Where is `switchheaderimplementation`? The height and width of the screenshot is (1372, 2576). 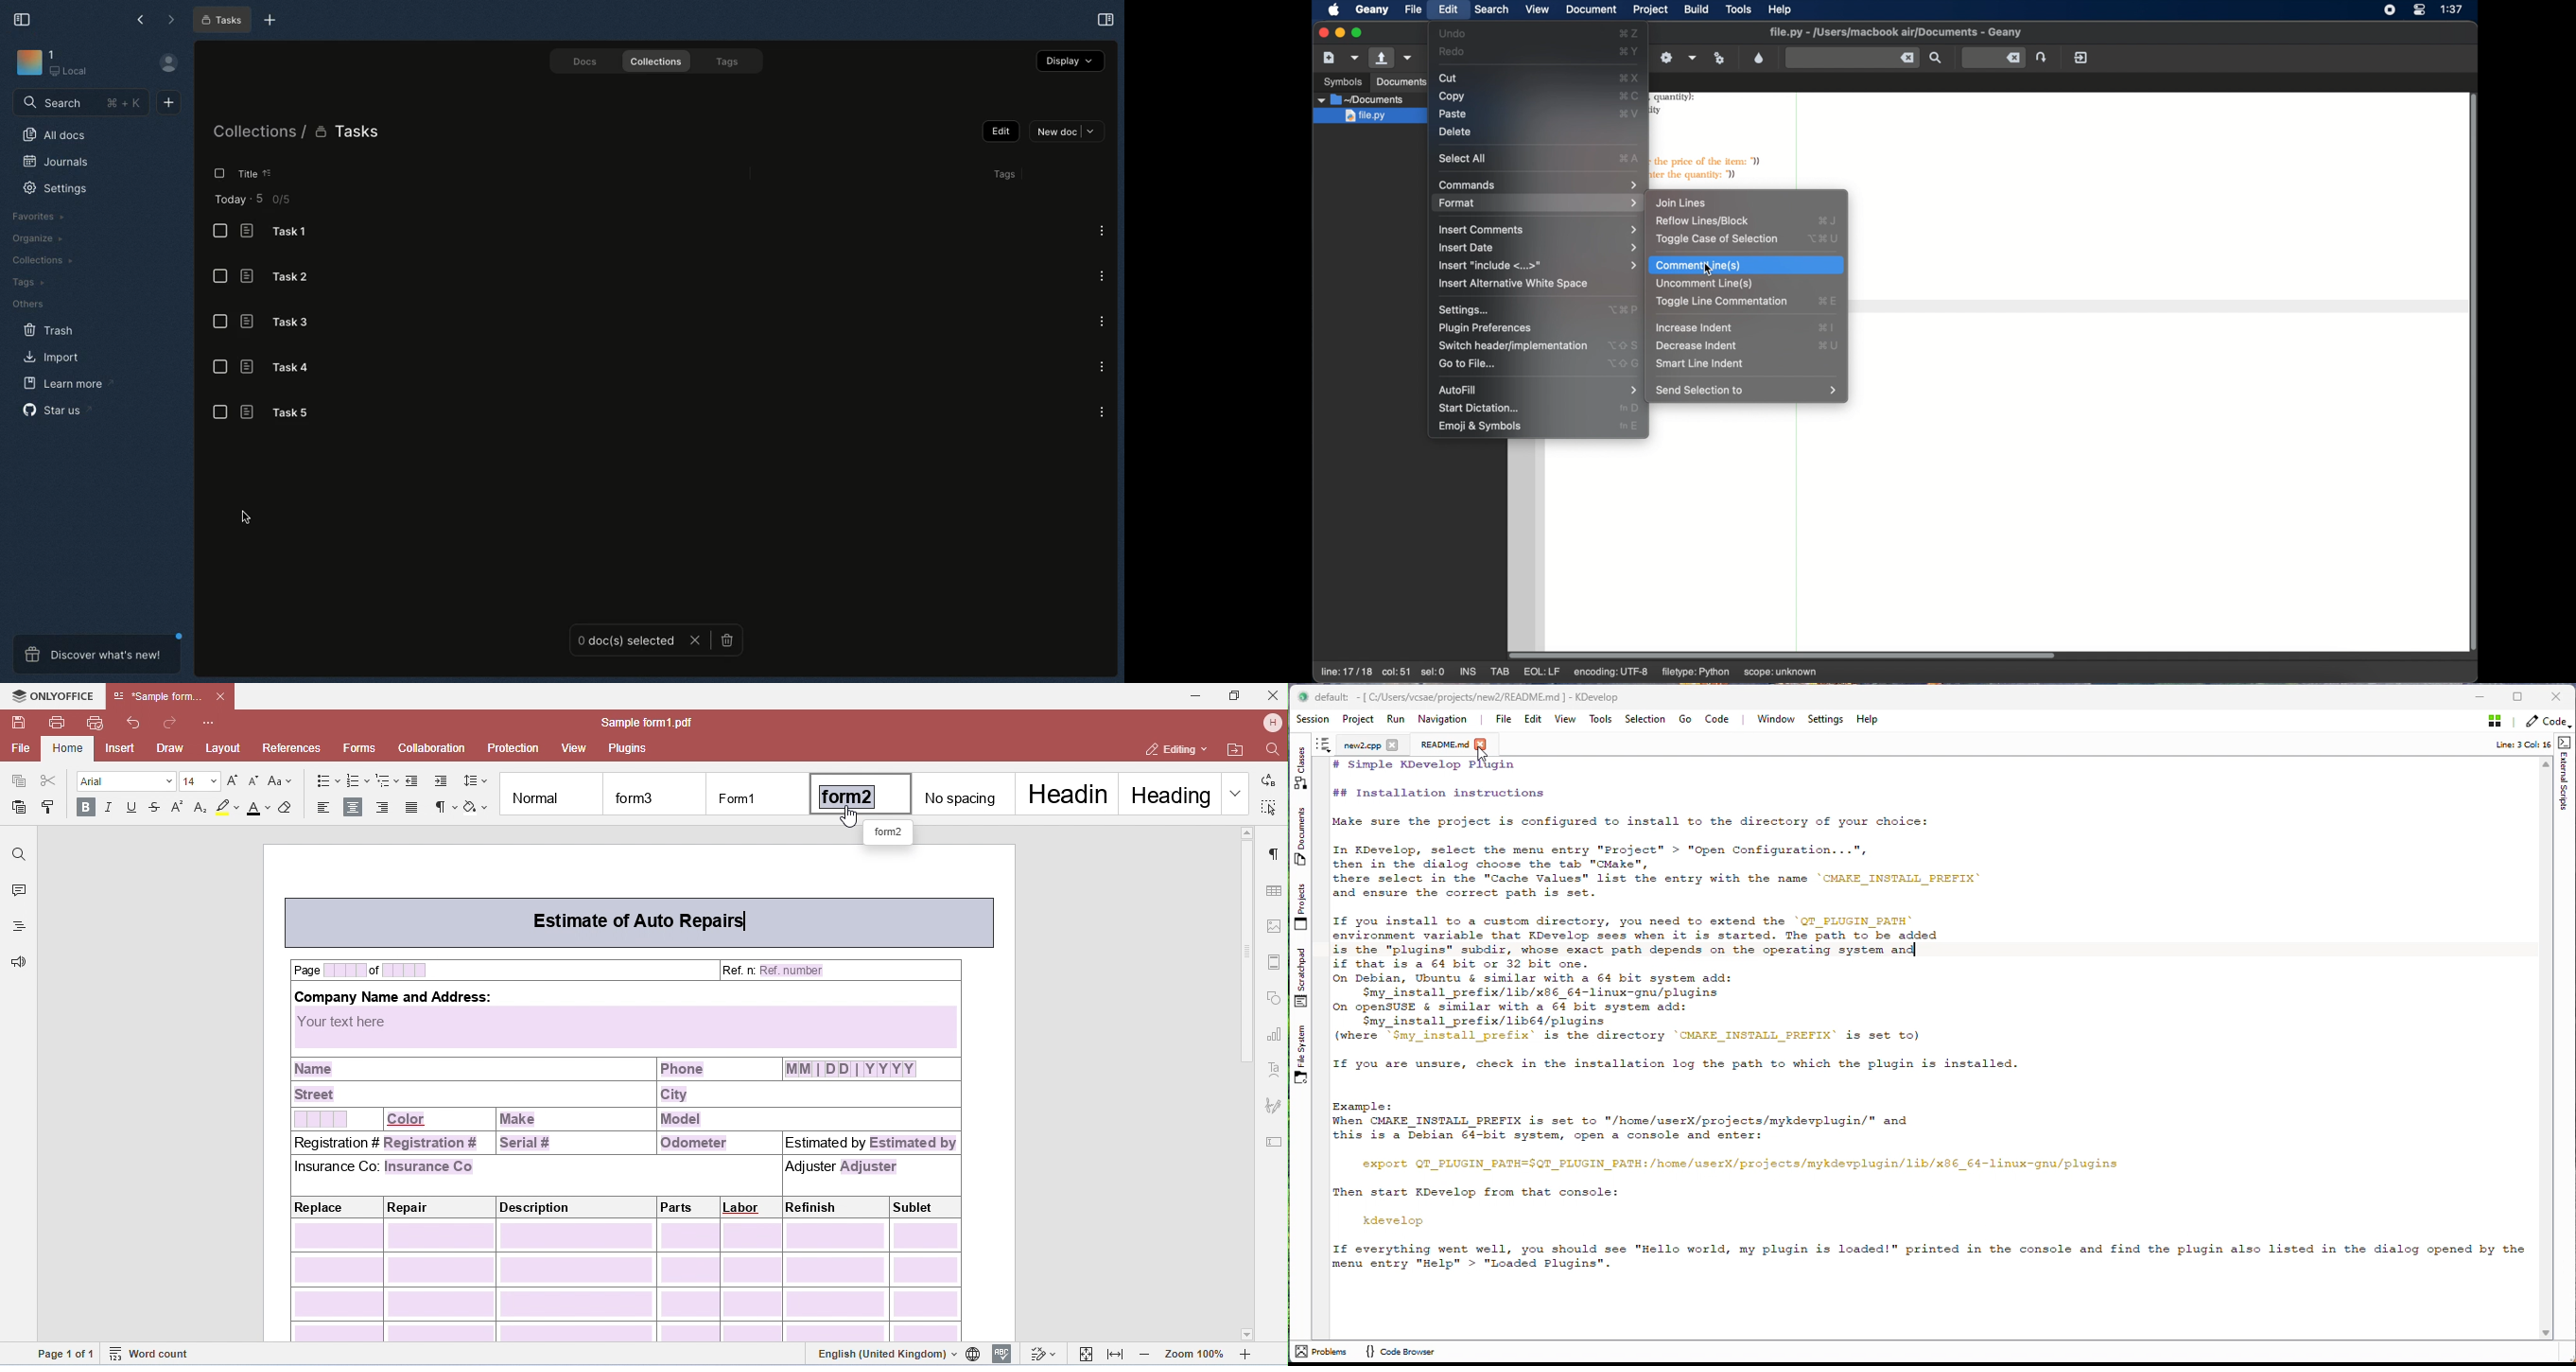
switchheaderimplementation is located at coordinates (1514, 346).